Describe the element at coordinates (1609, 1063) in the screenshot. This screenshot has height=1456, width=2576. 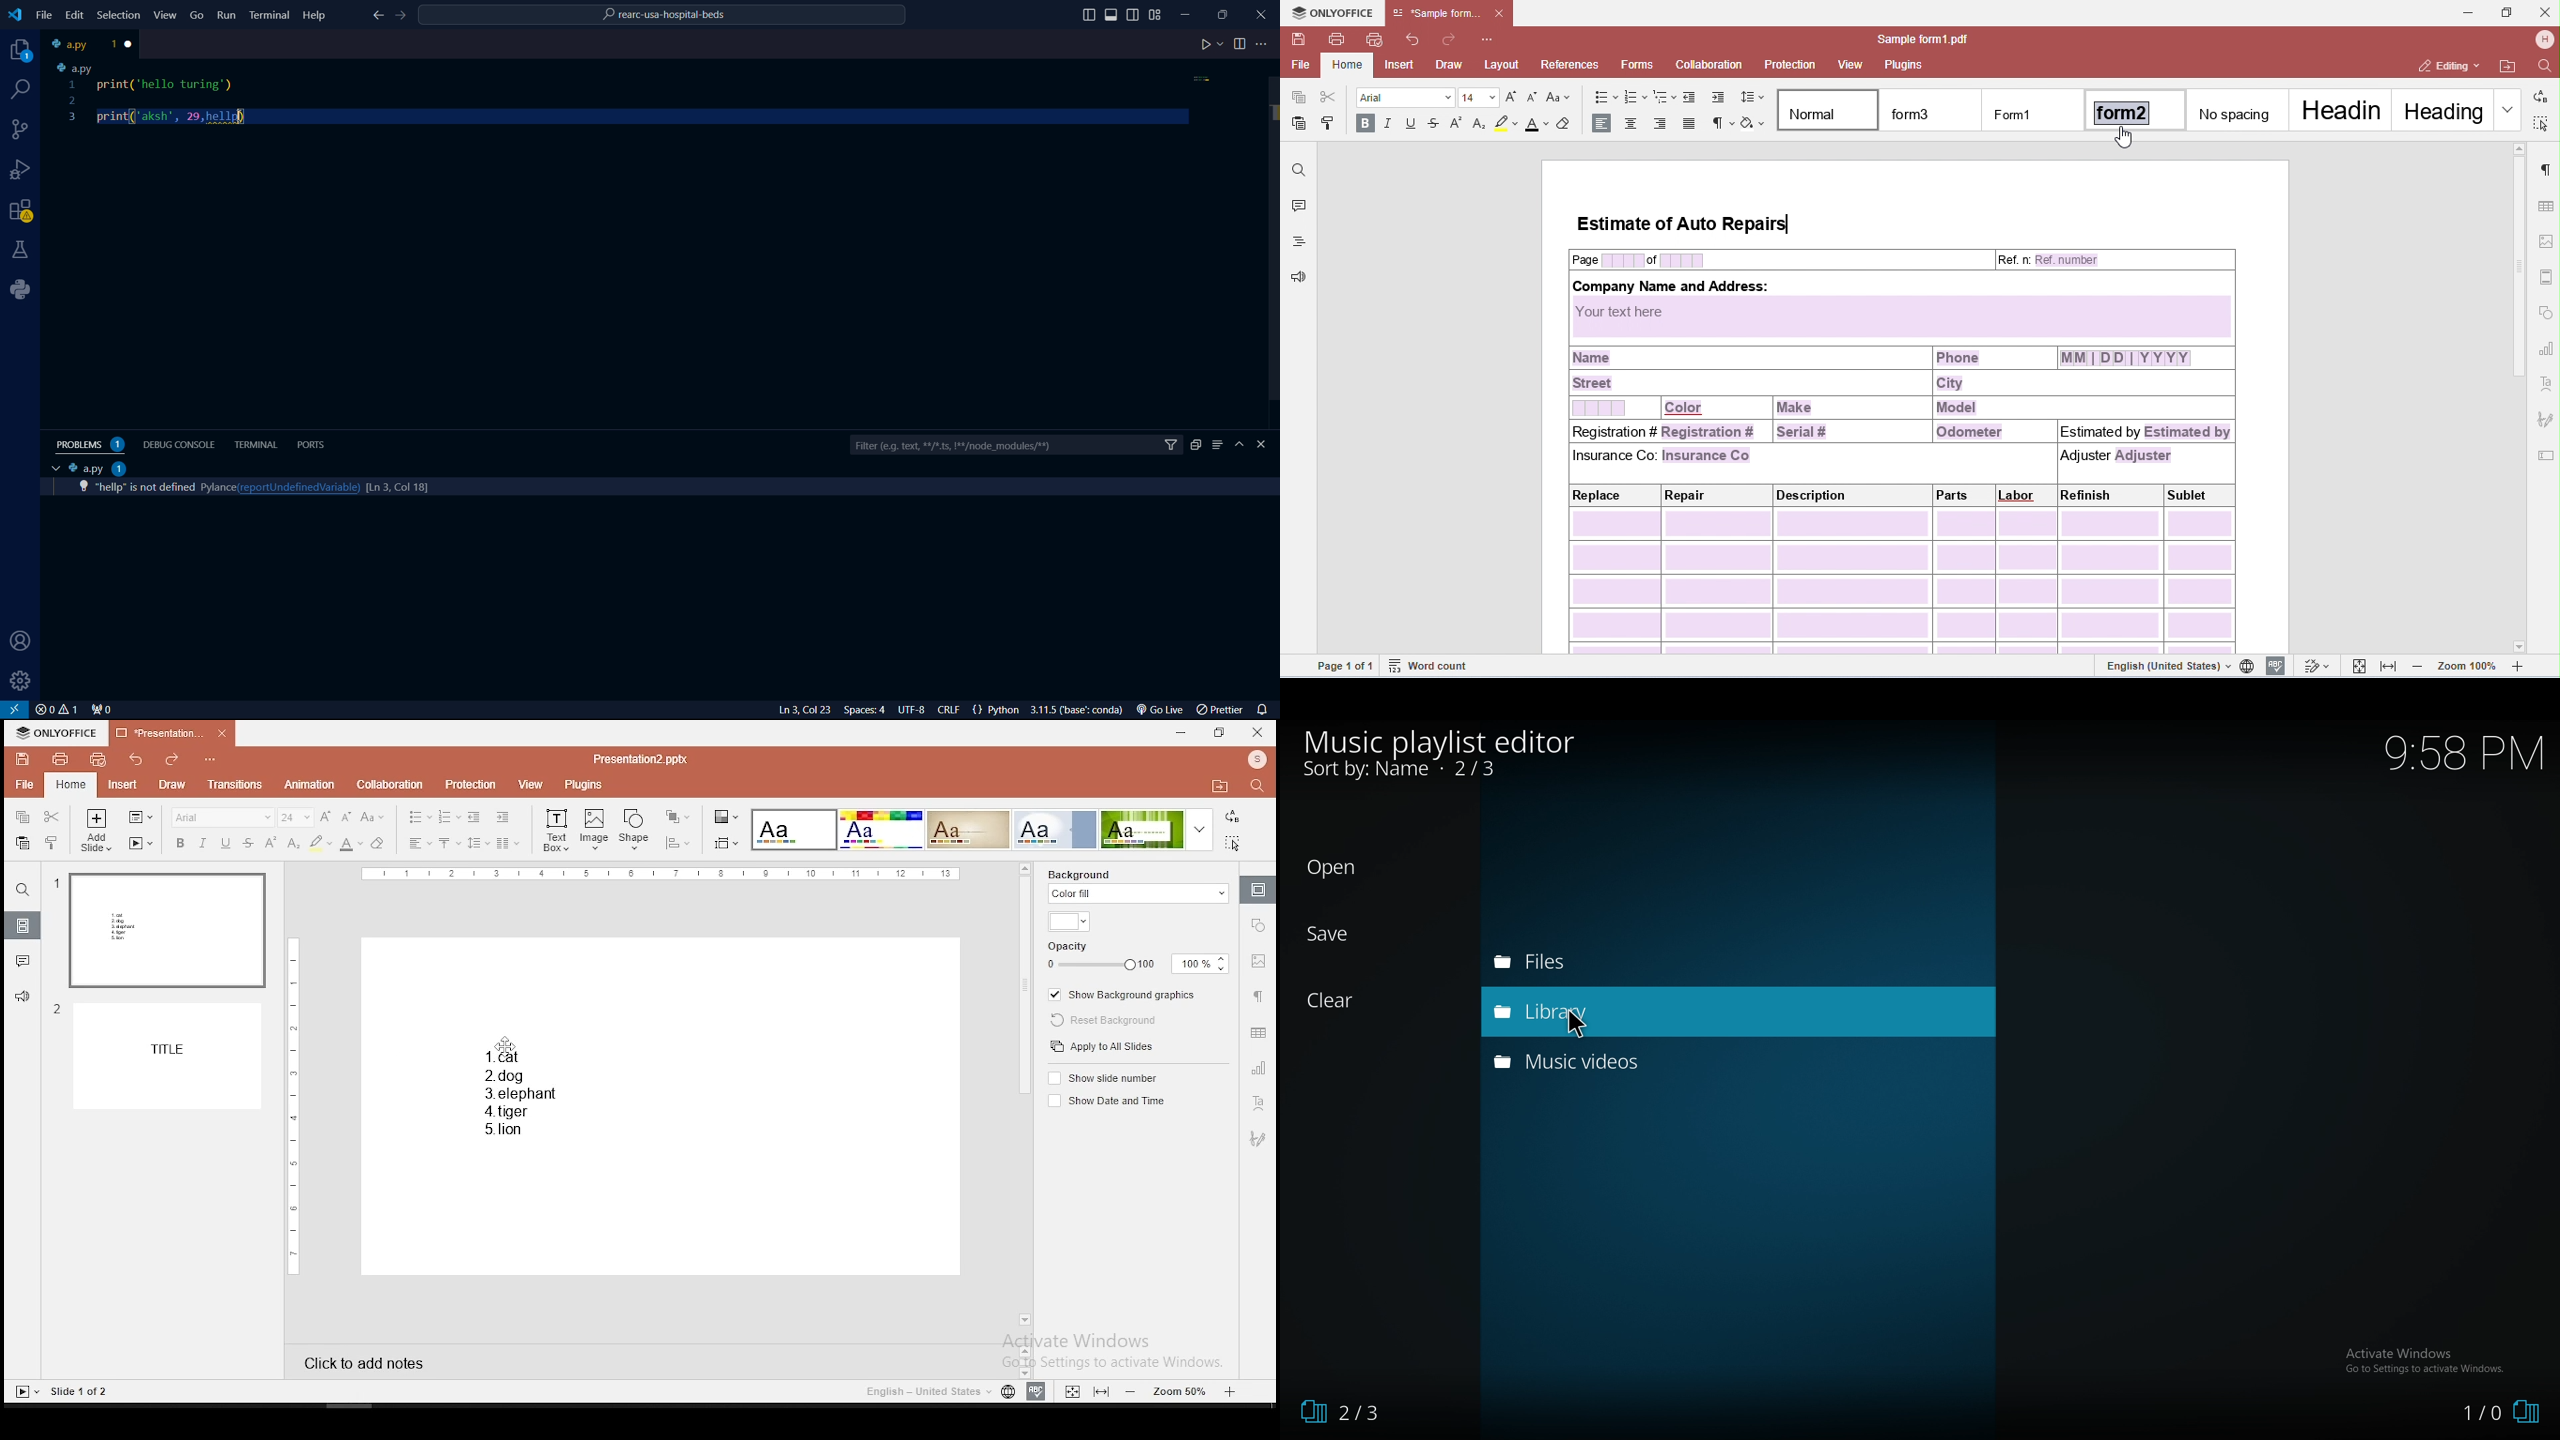
I see `music videos` at that location.